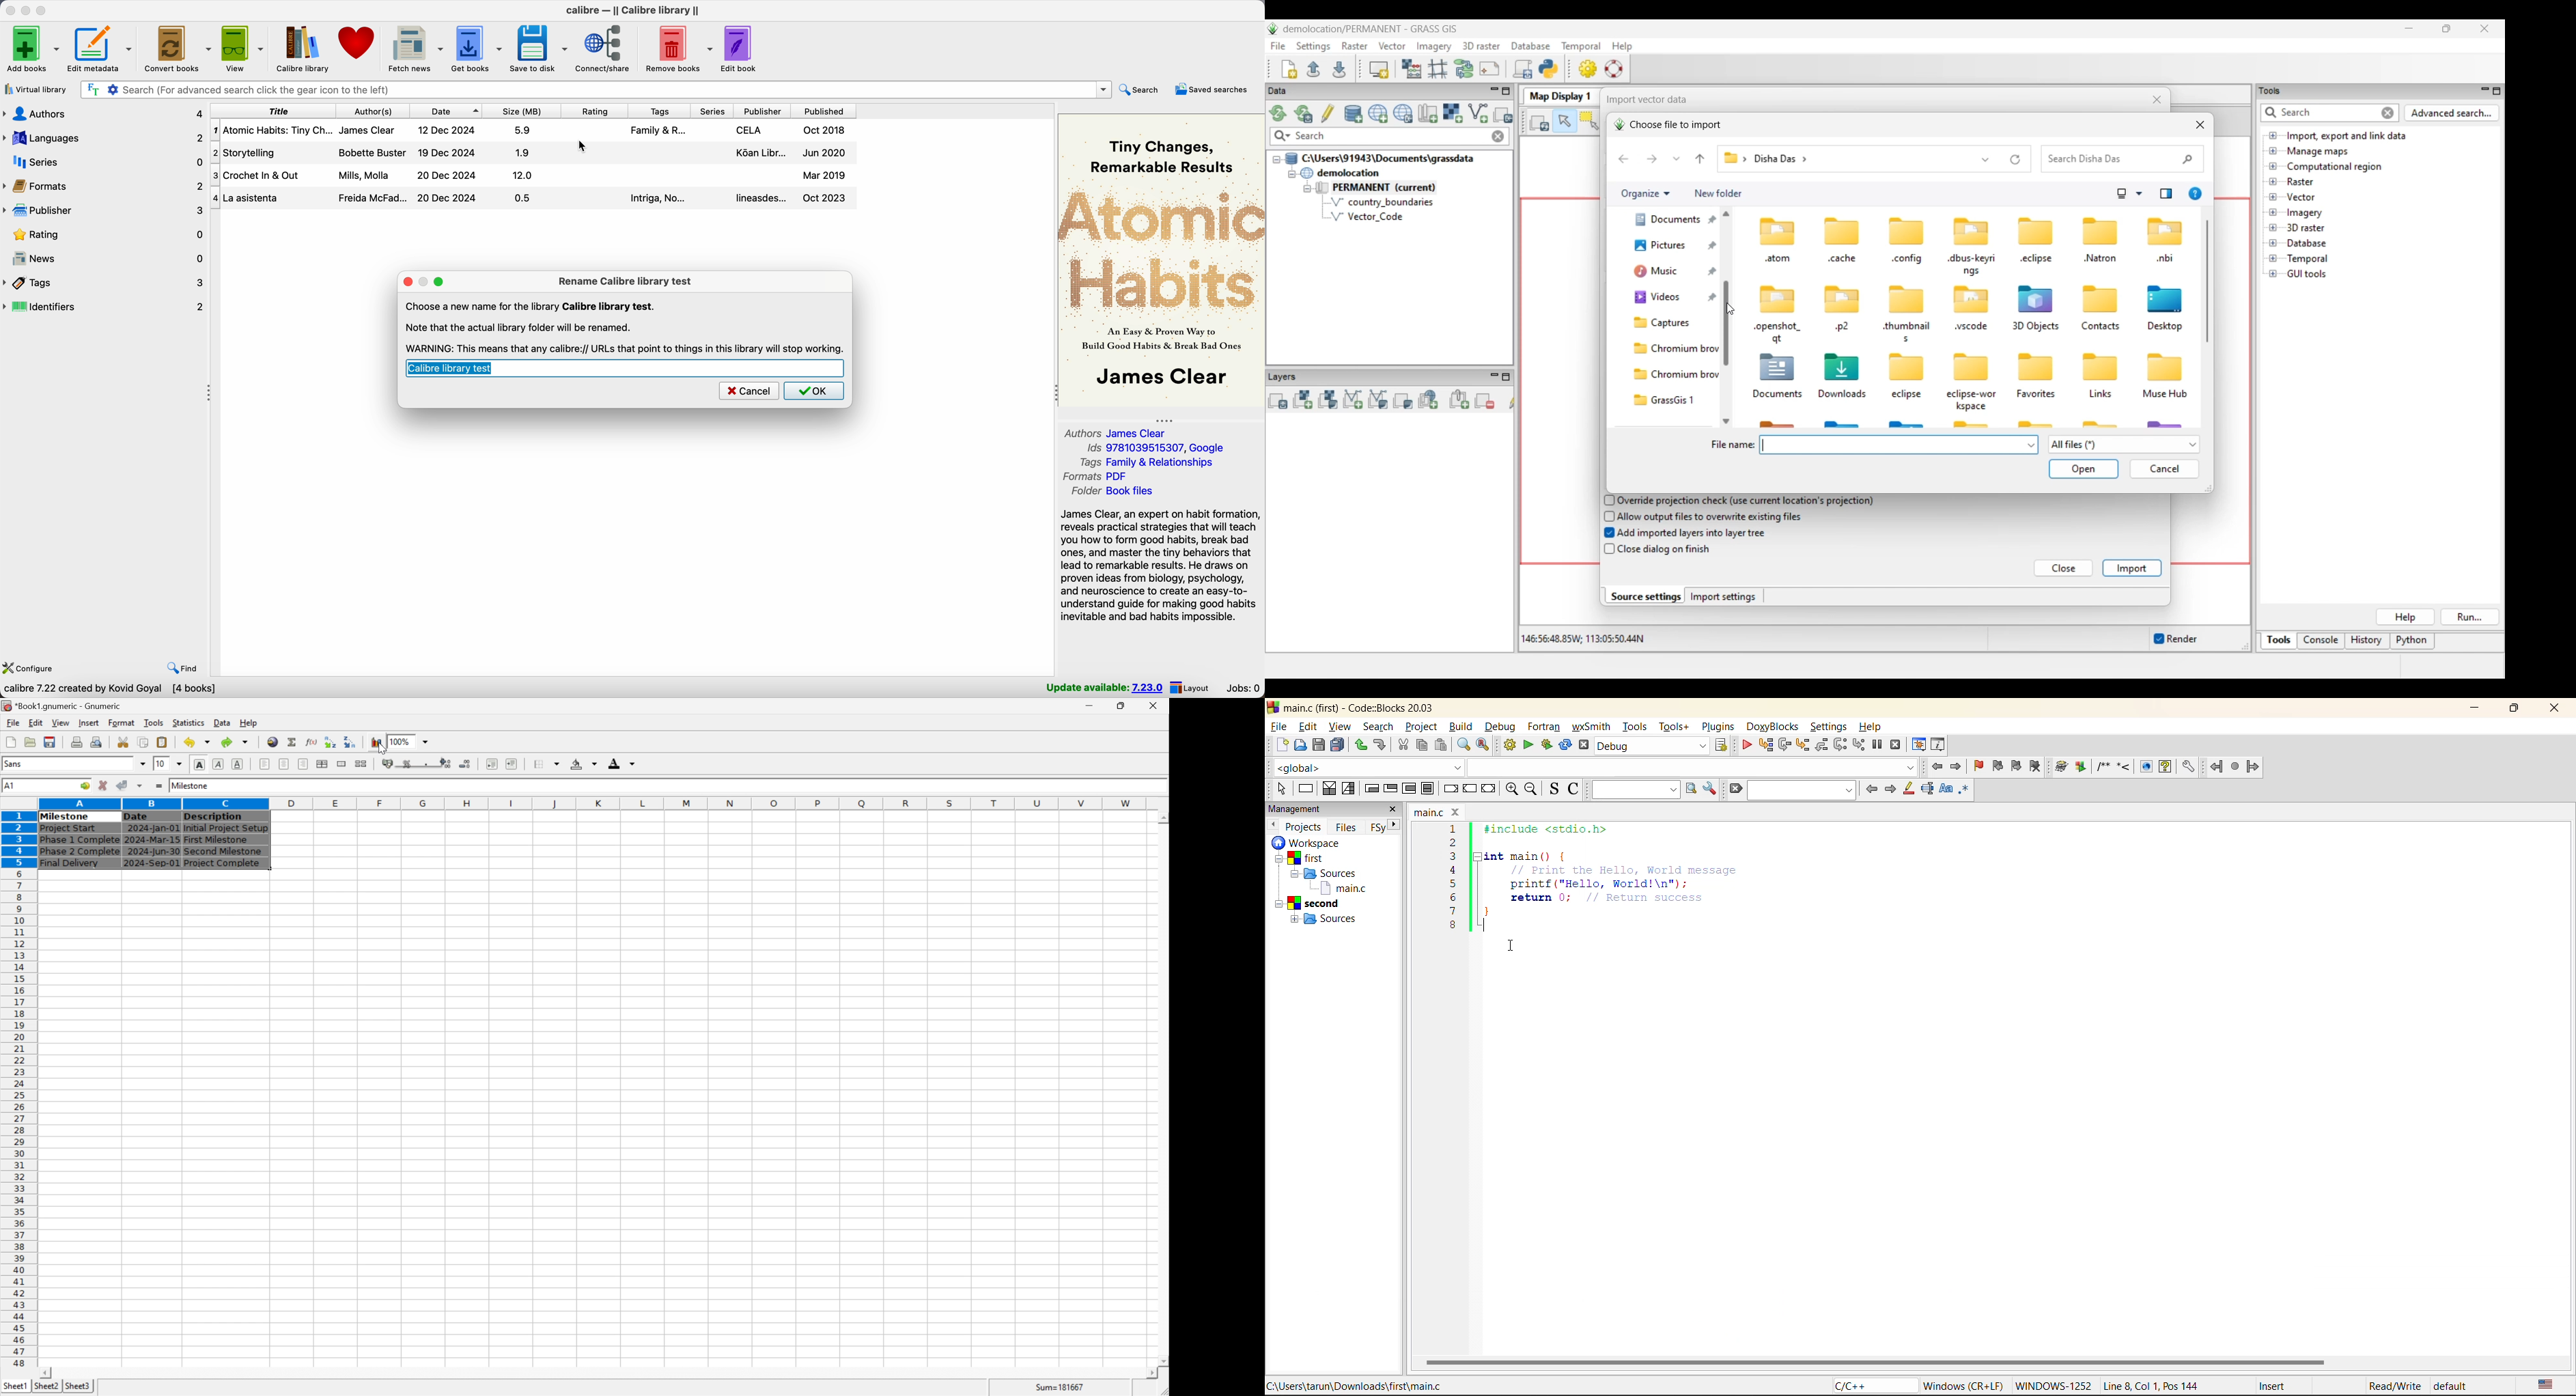  I want to click on sheet3, so click(78, 1389).